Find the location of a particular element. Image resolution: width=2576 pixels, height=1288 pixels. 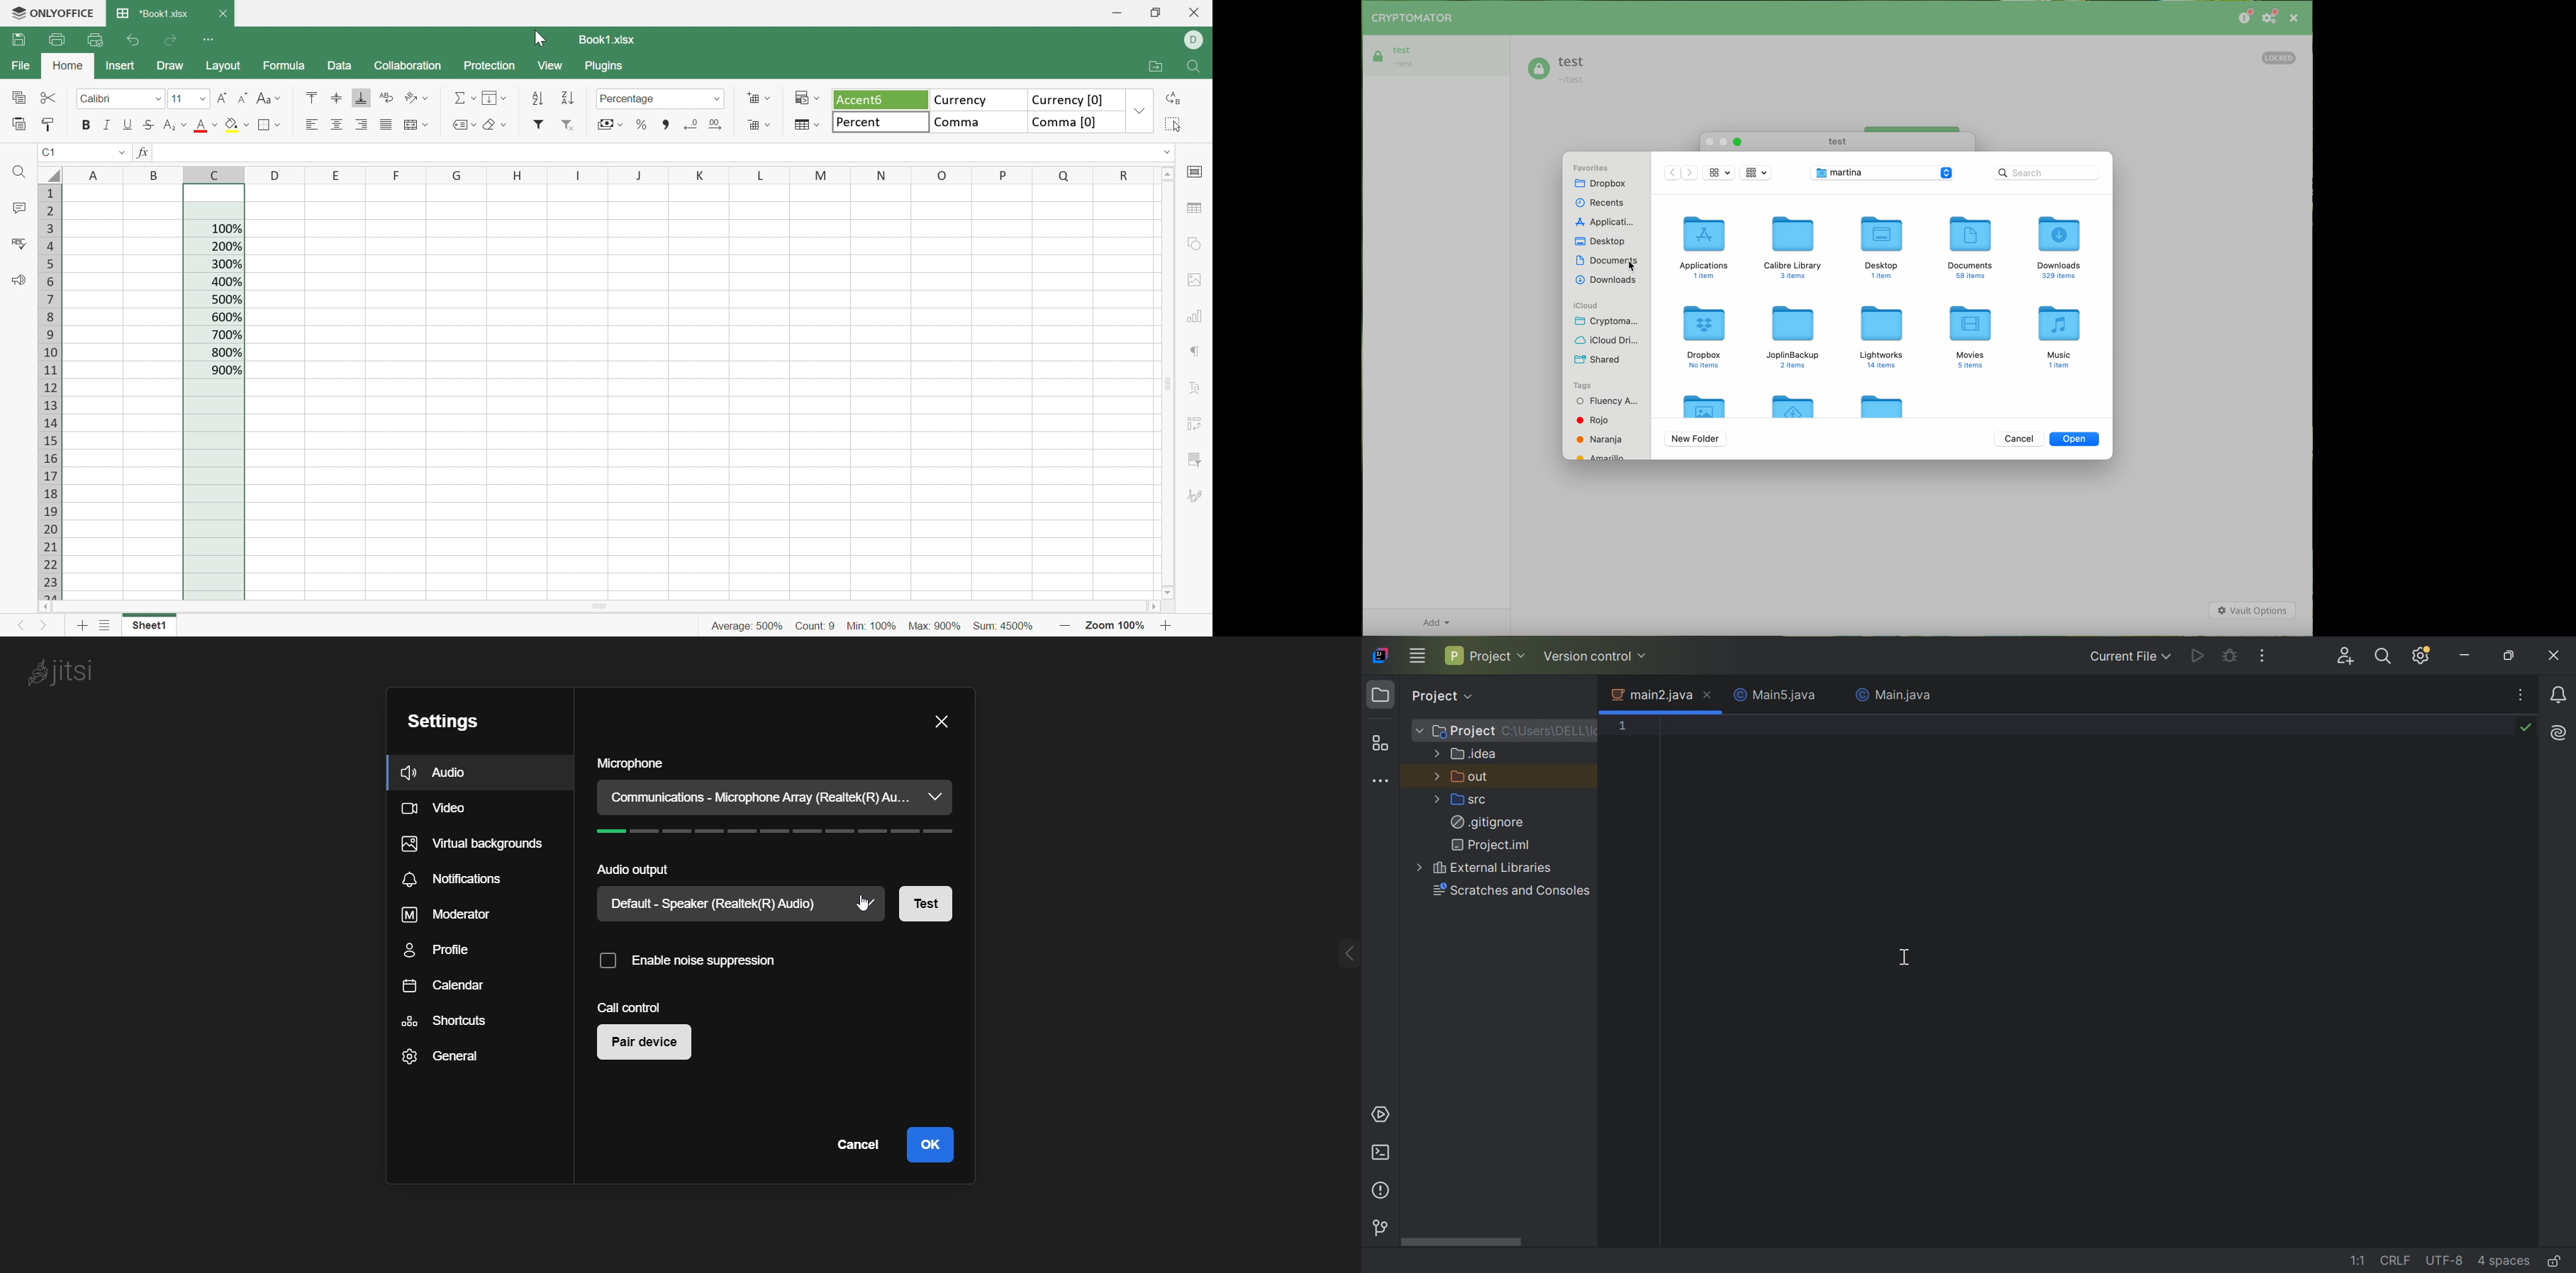

Strikethrough is located at coordinates (147, 124).